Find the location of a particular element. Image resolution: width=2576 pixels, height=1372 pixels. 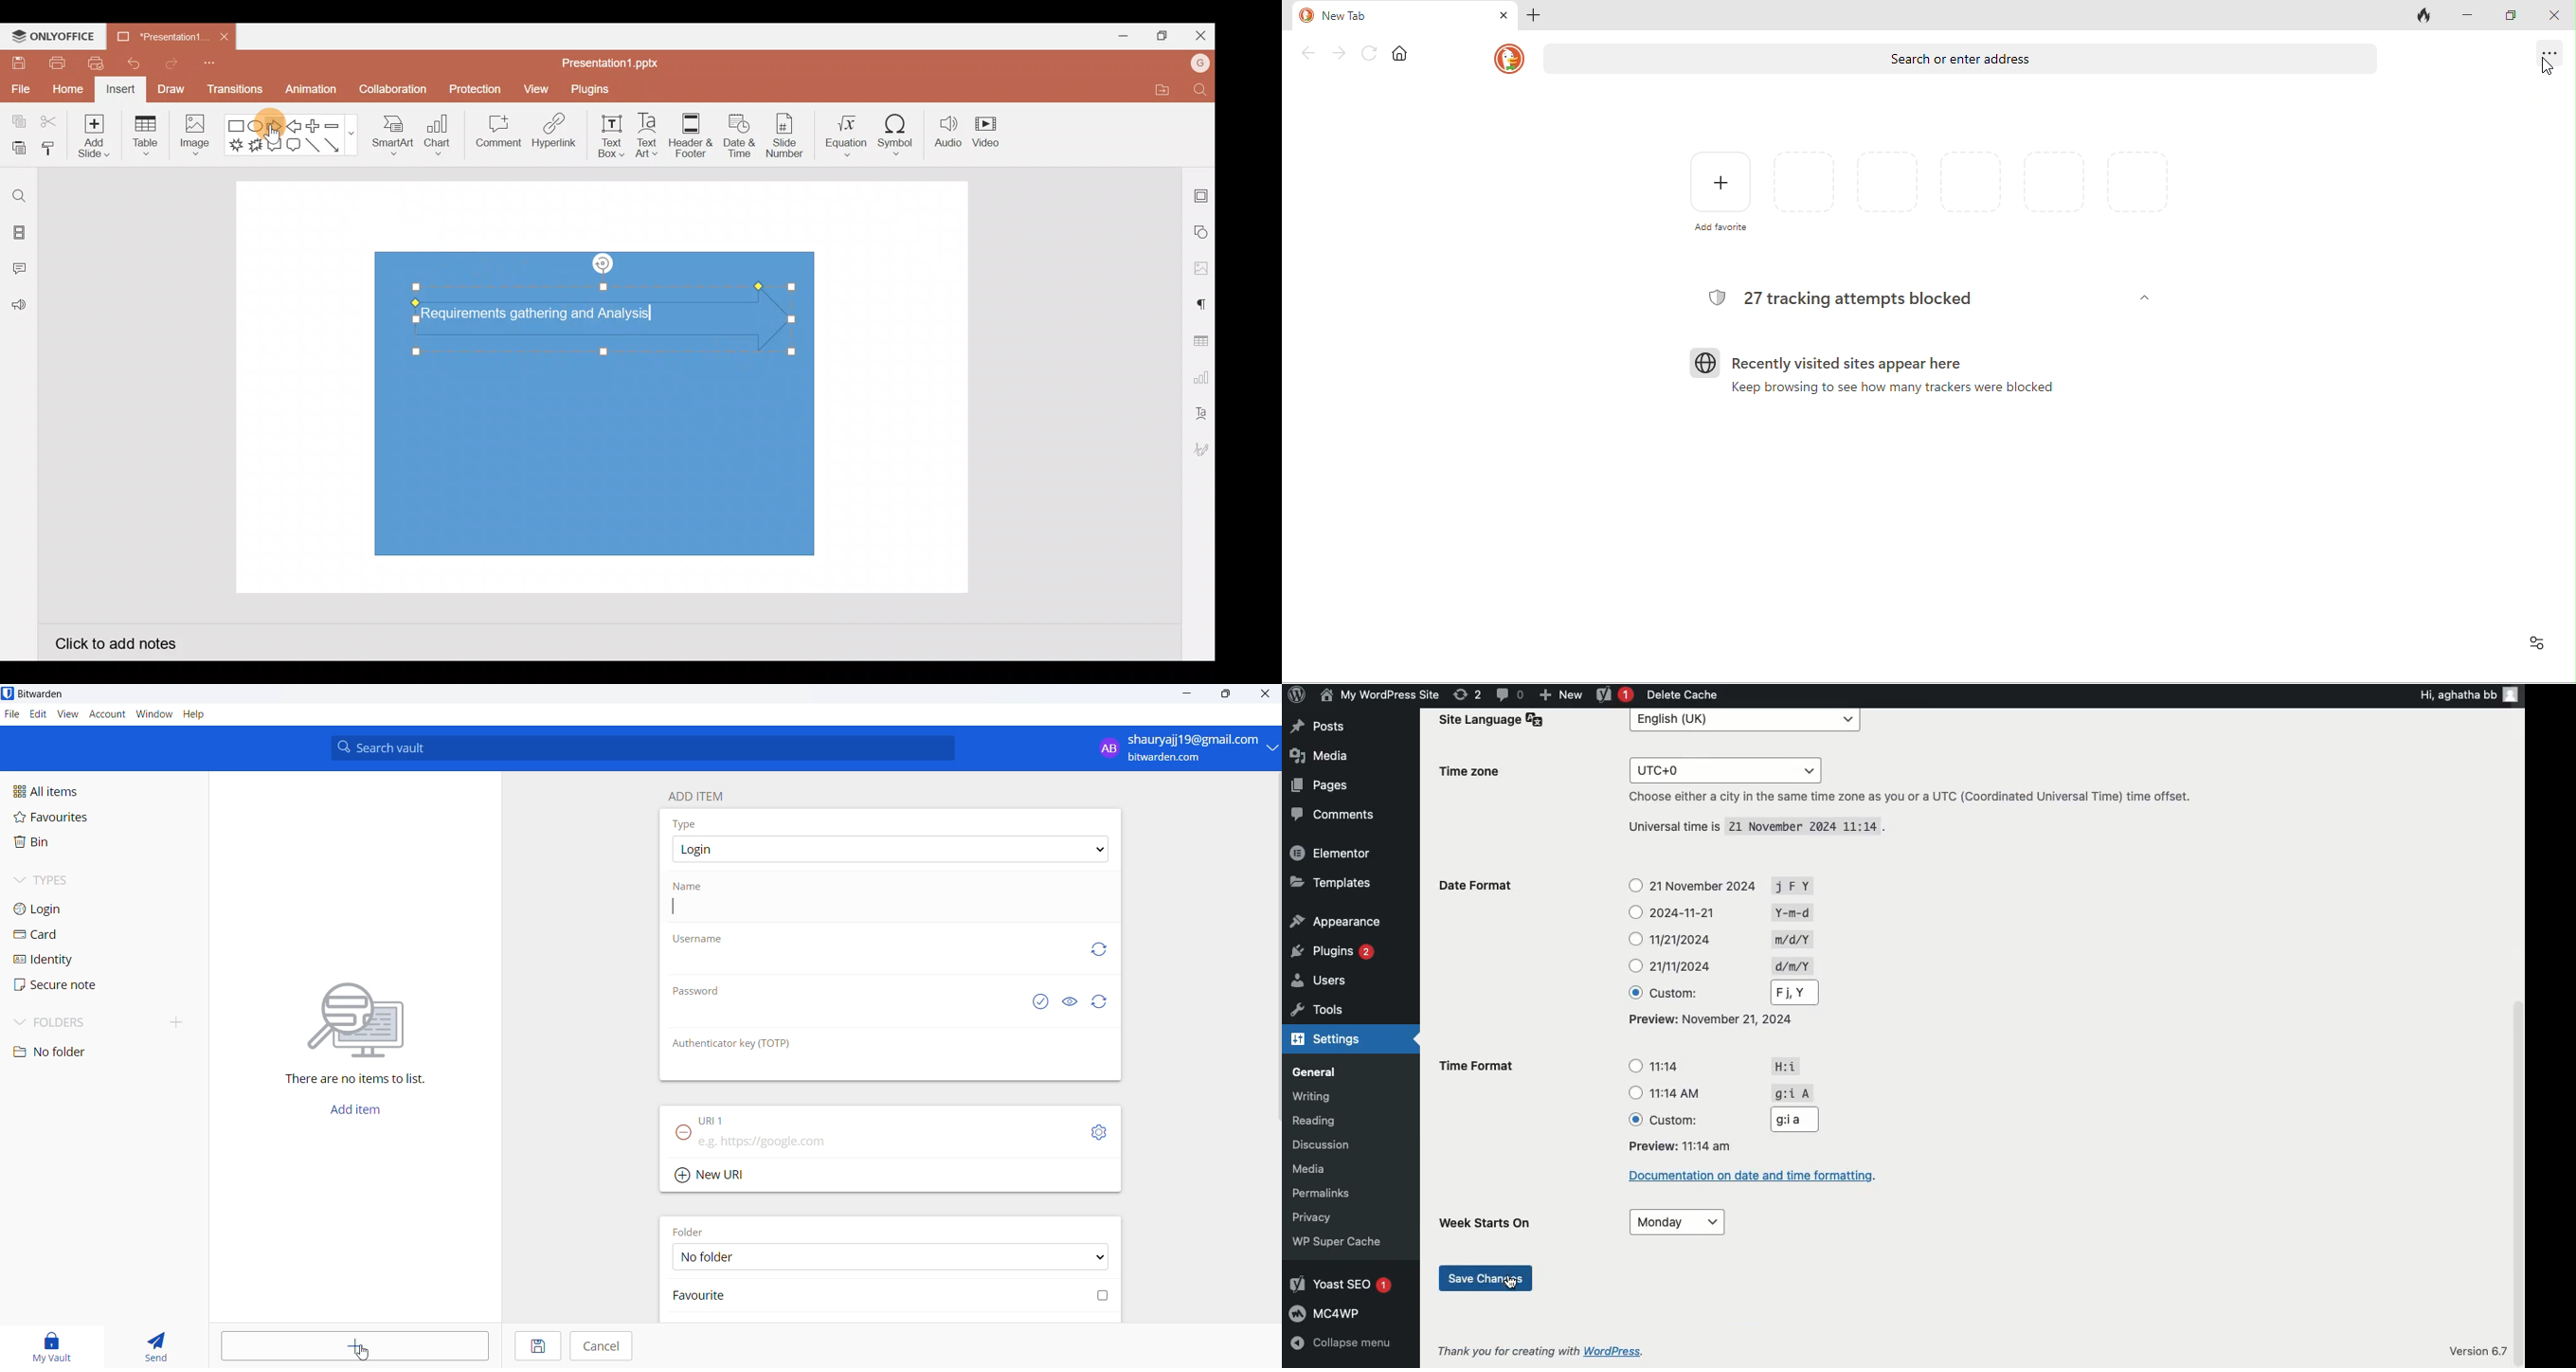

New is located at coordinates (1563, 694).